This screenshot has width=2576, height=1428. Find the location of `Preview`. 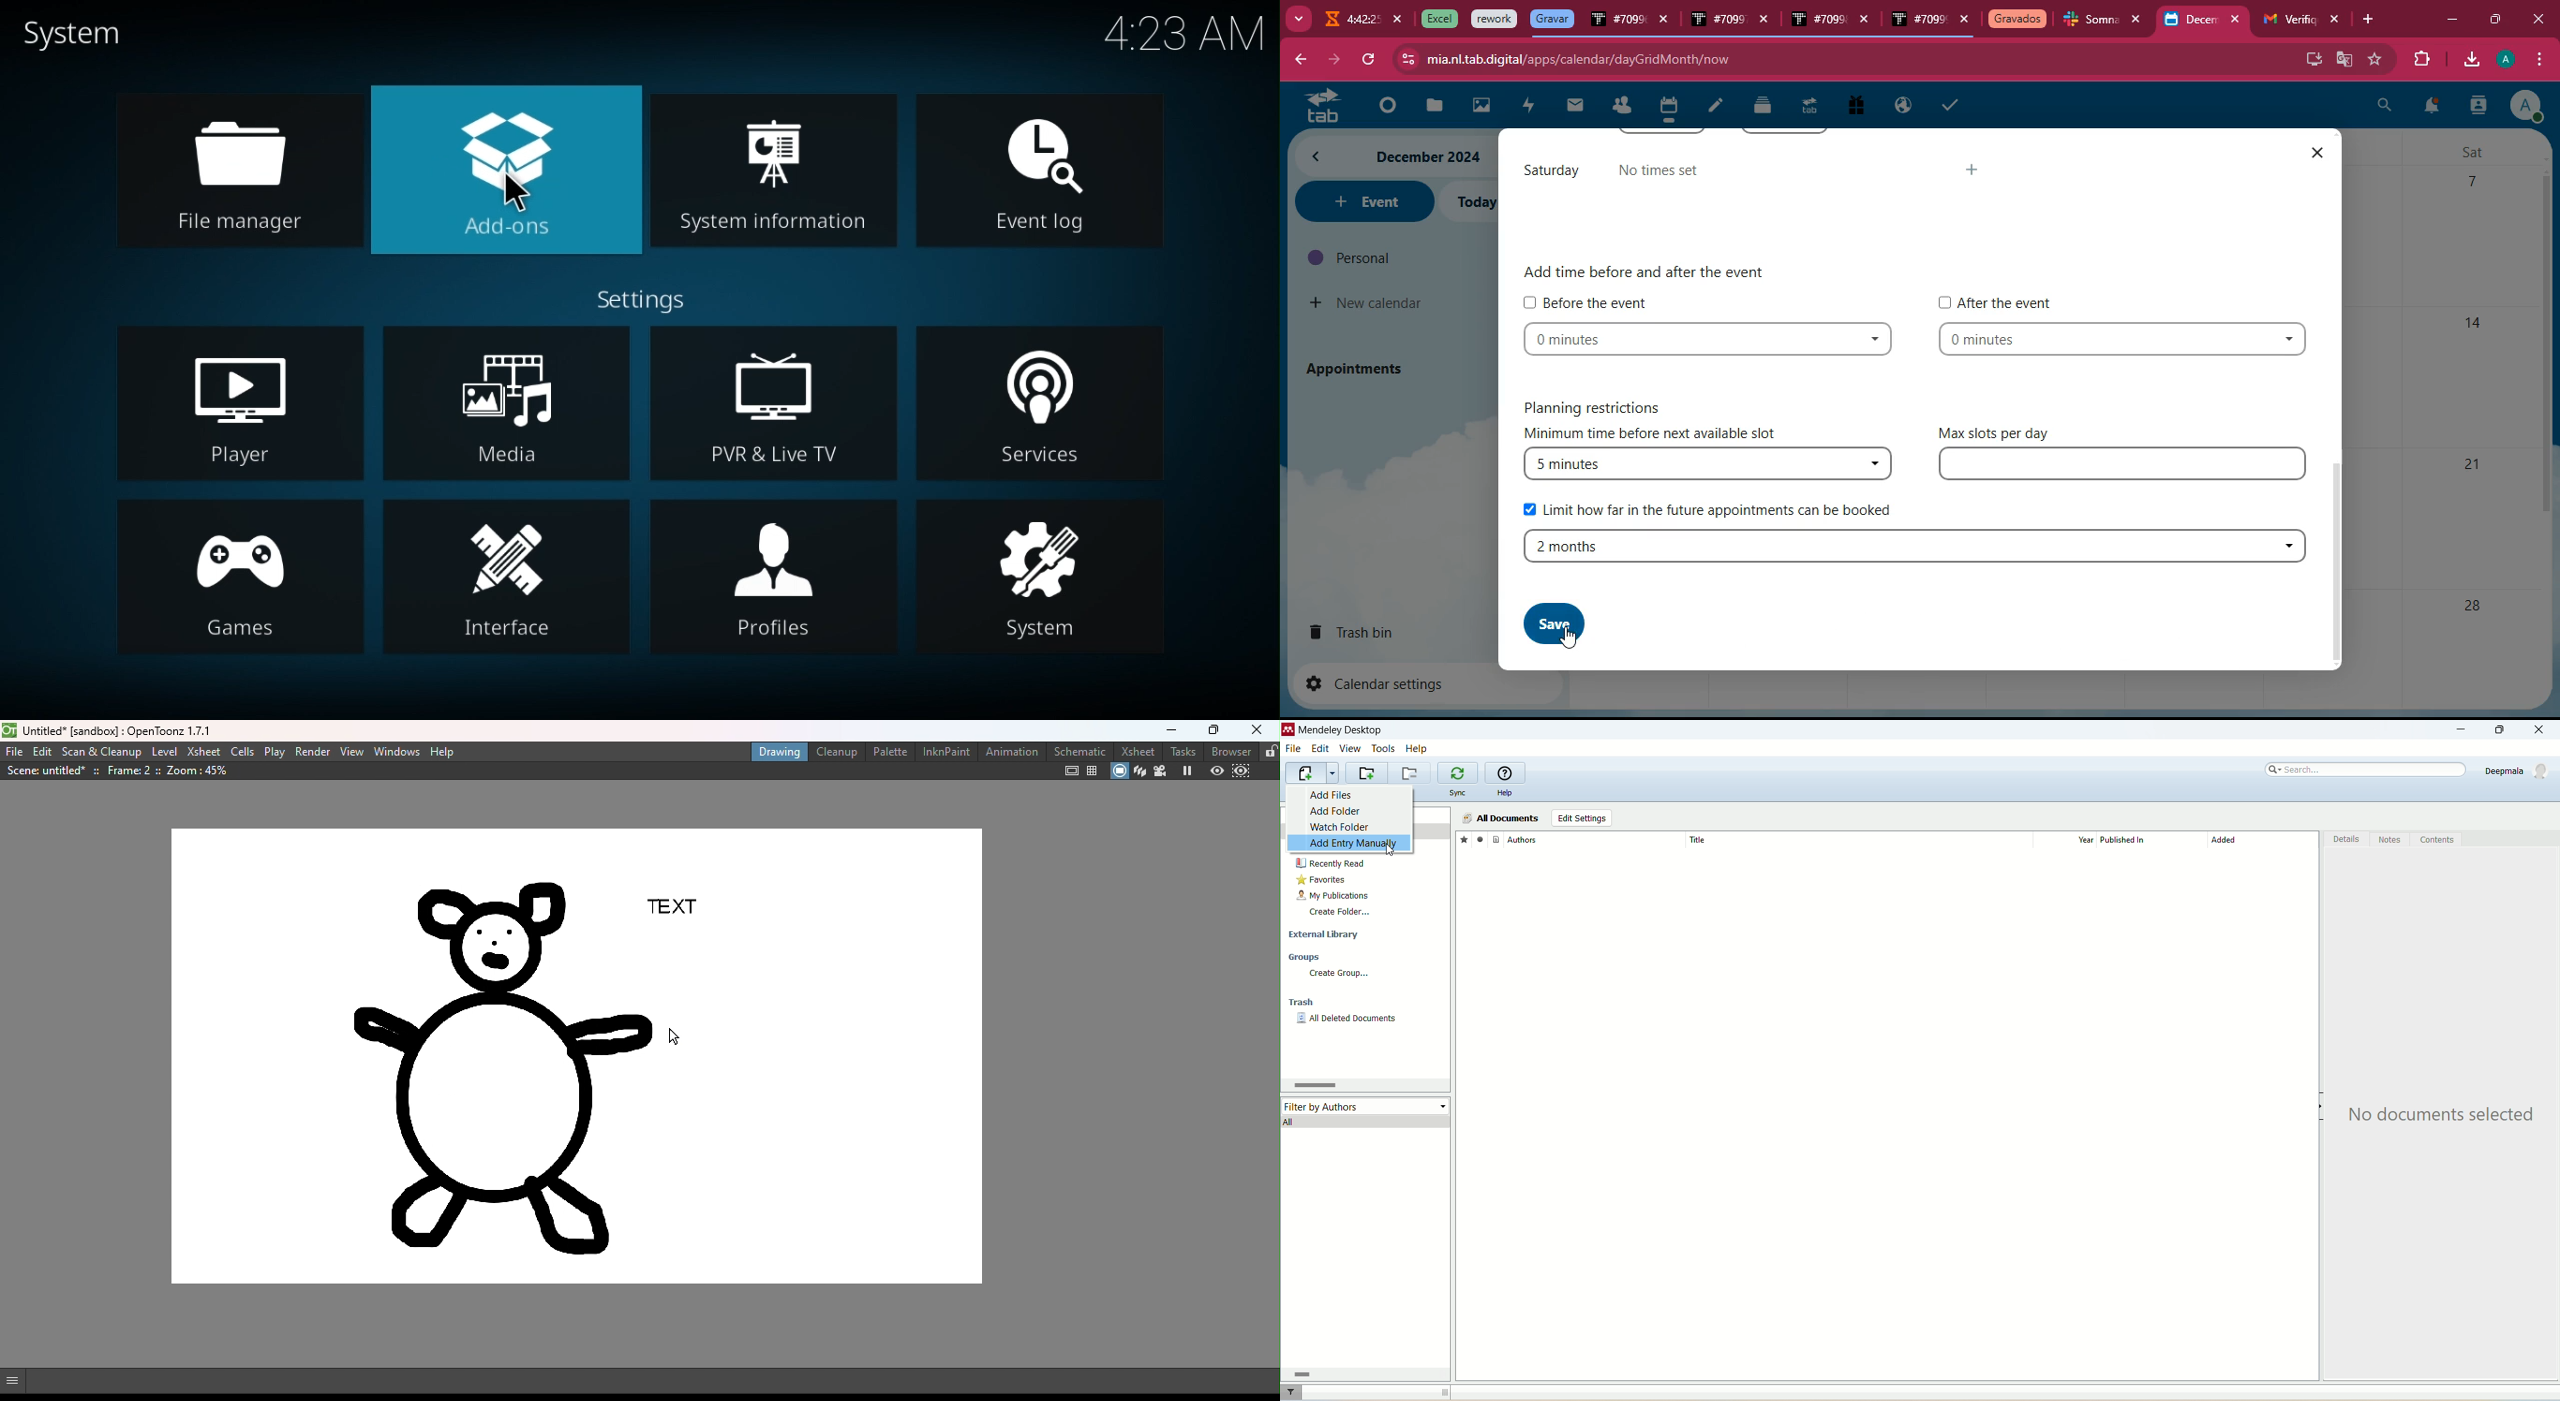

Preview is located at coordinates (1217, 772).